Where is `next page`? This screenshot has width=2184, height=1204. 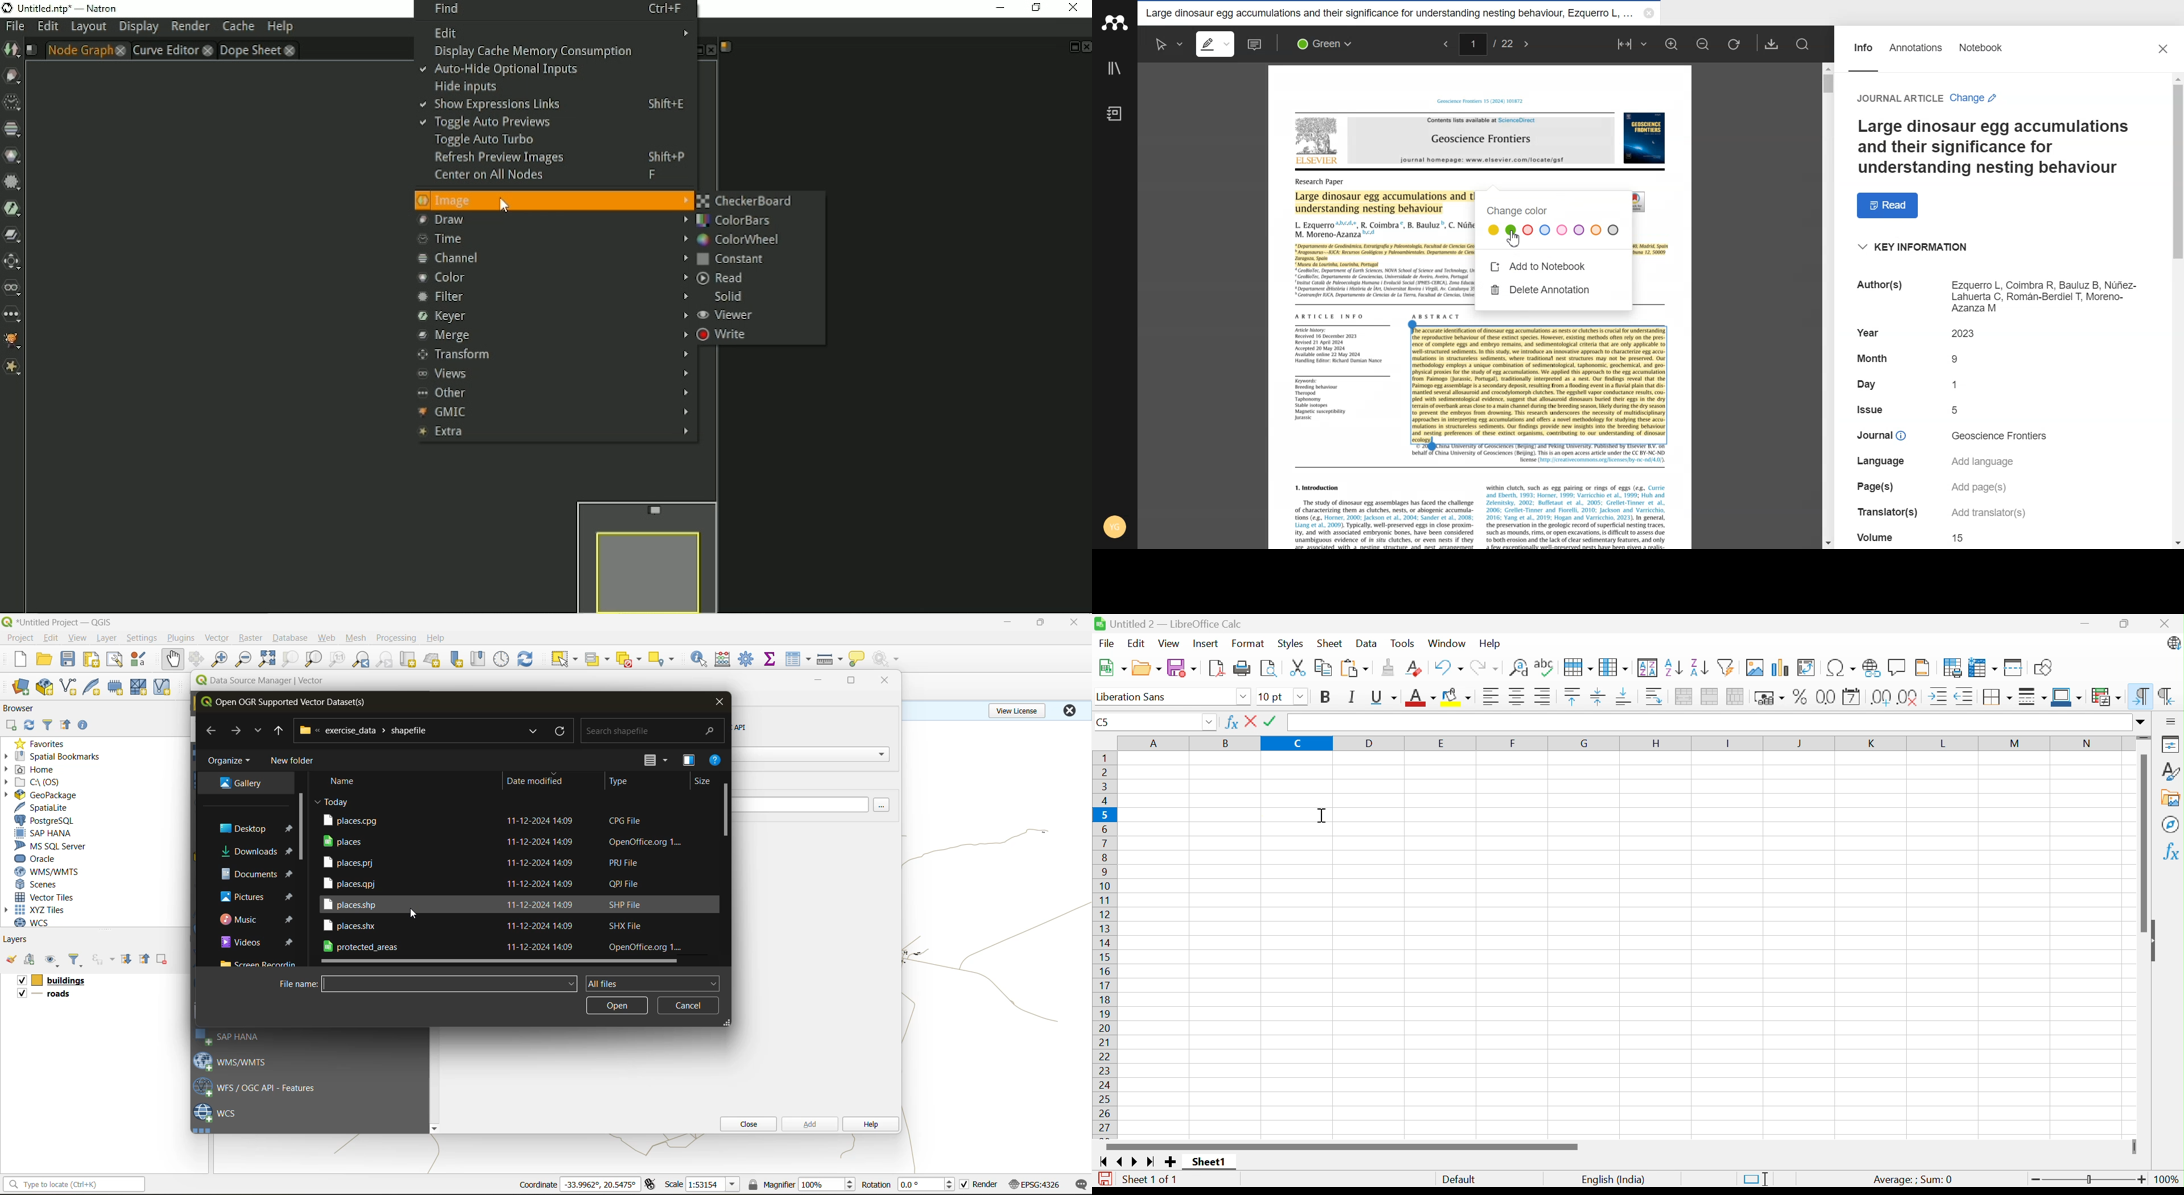 next page is located at coordinates (1528, 43).